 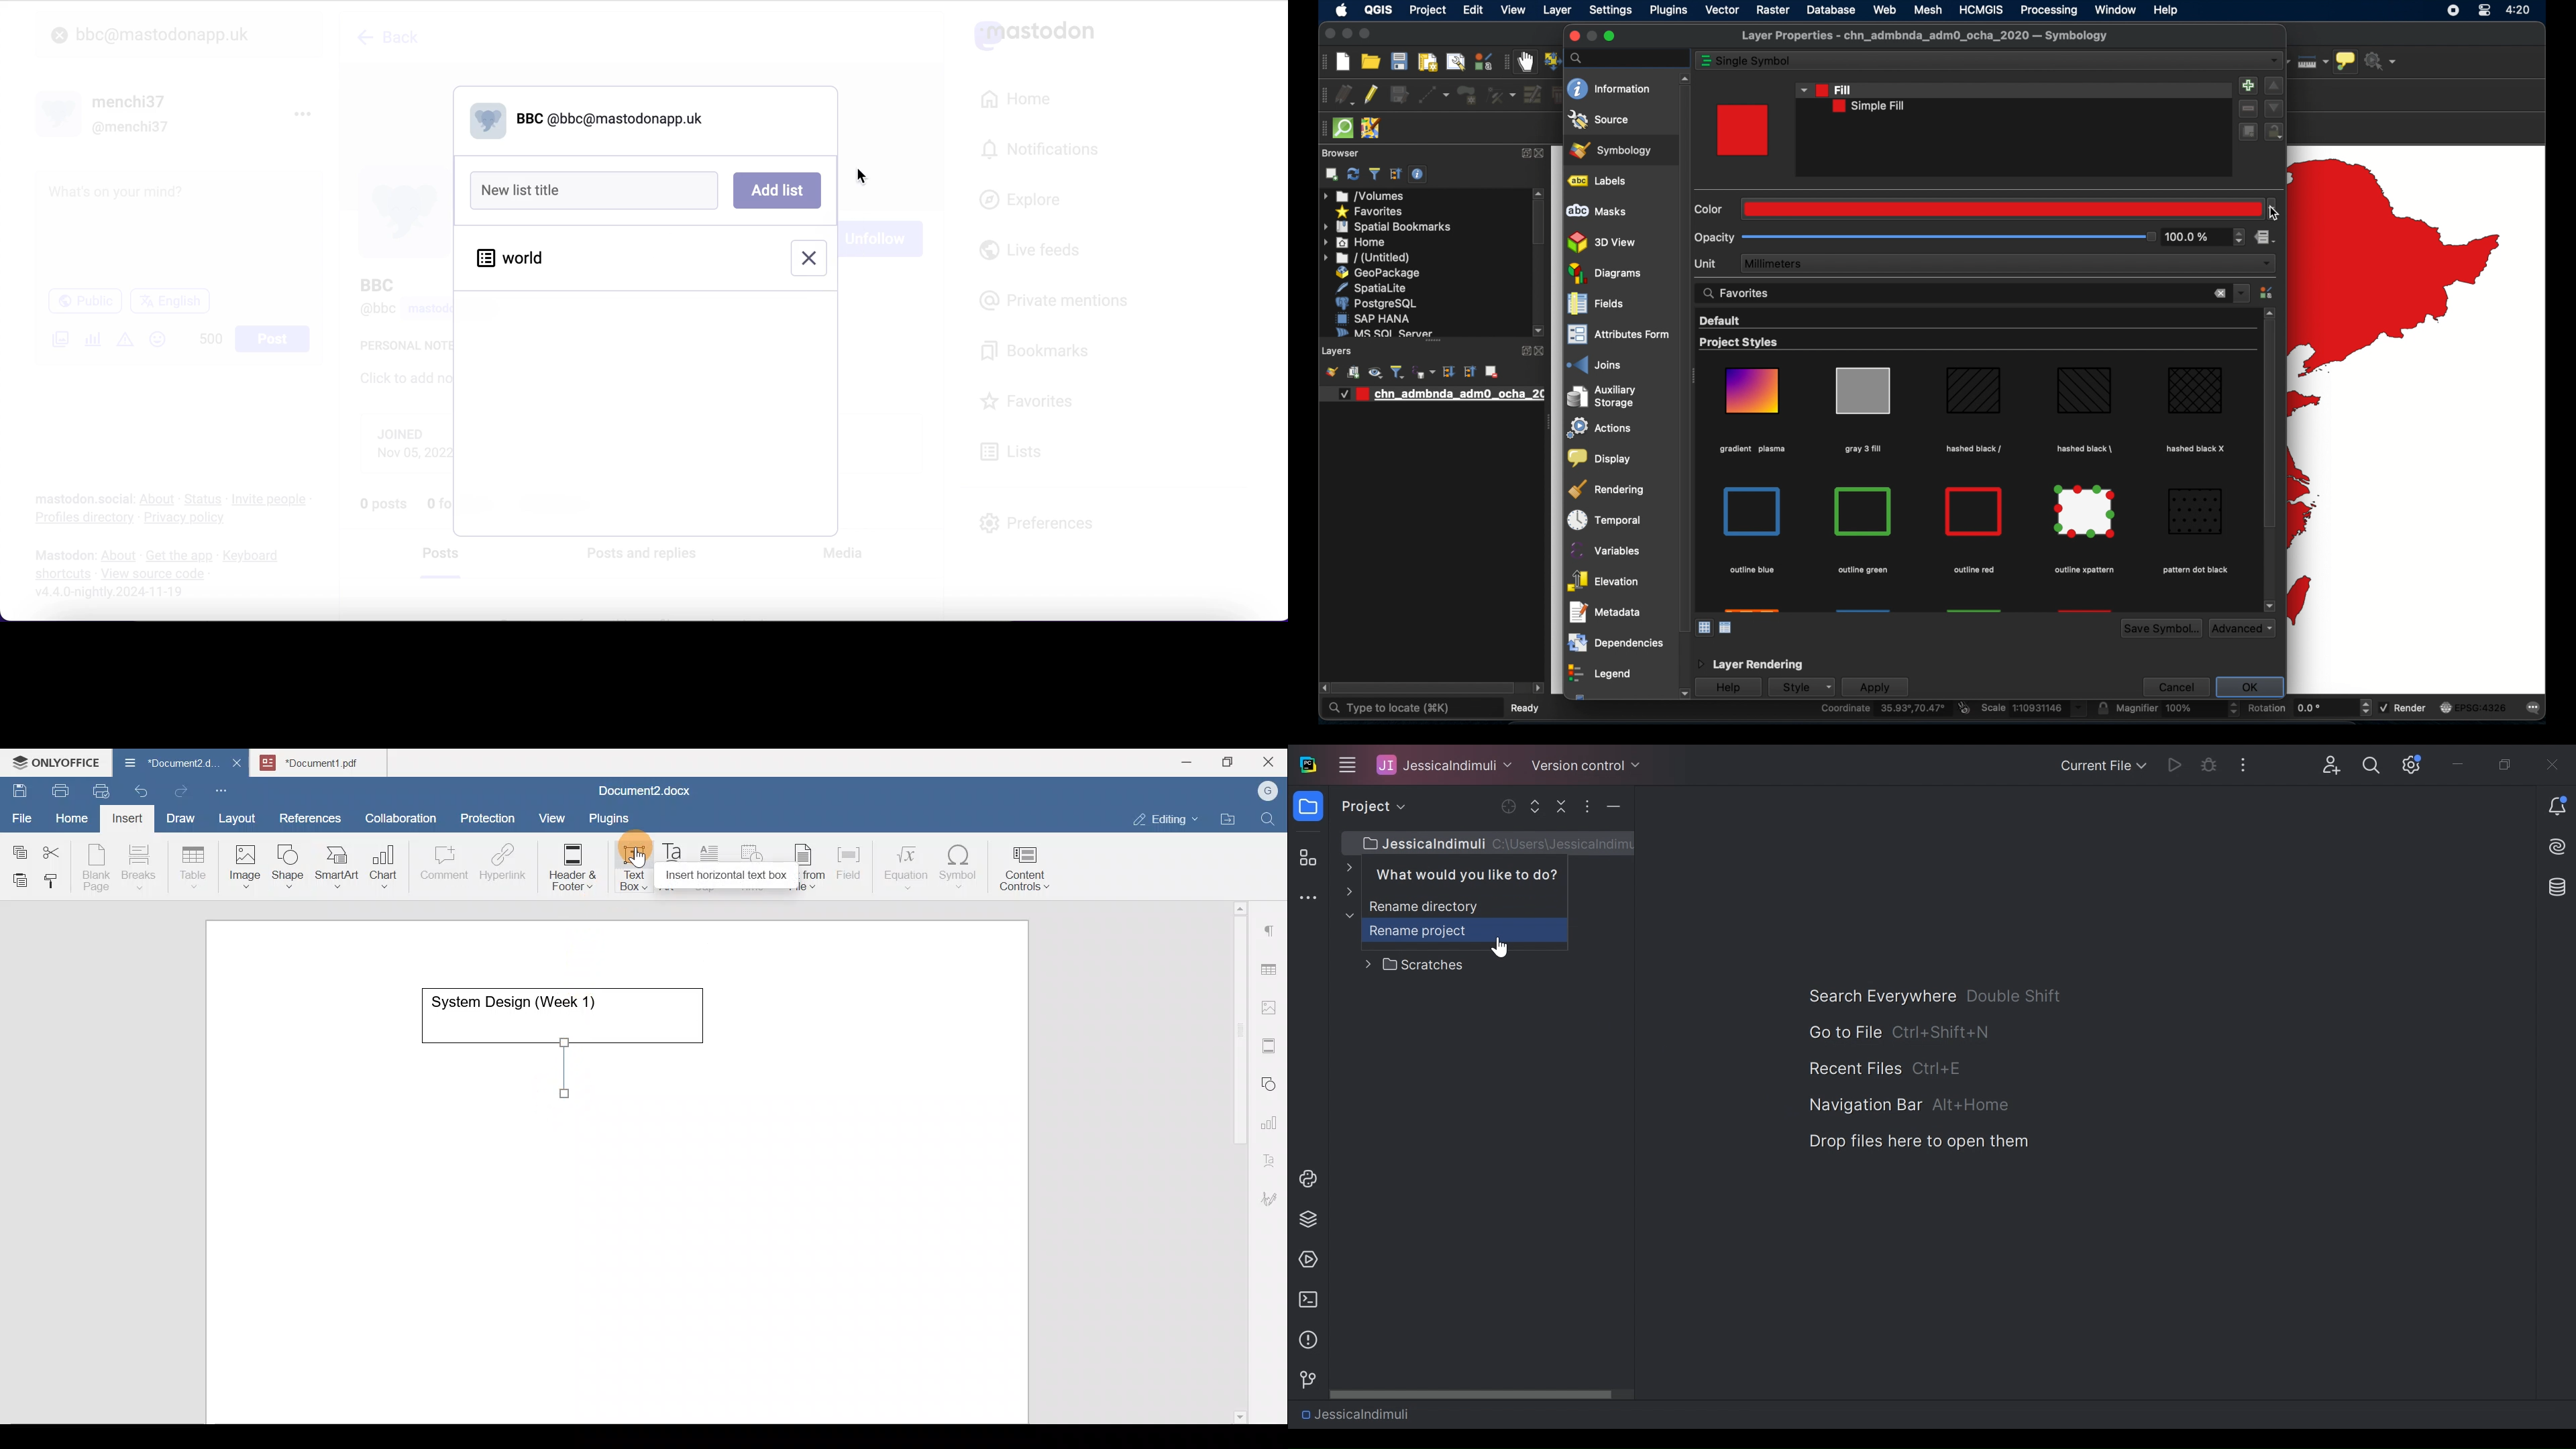 What do you see at coordinates (1368, 212) in the screenshot?
I see `favorites` at bounding box center [1368, 212].